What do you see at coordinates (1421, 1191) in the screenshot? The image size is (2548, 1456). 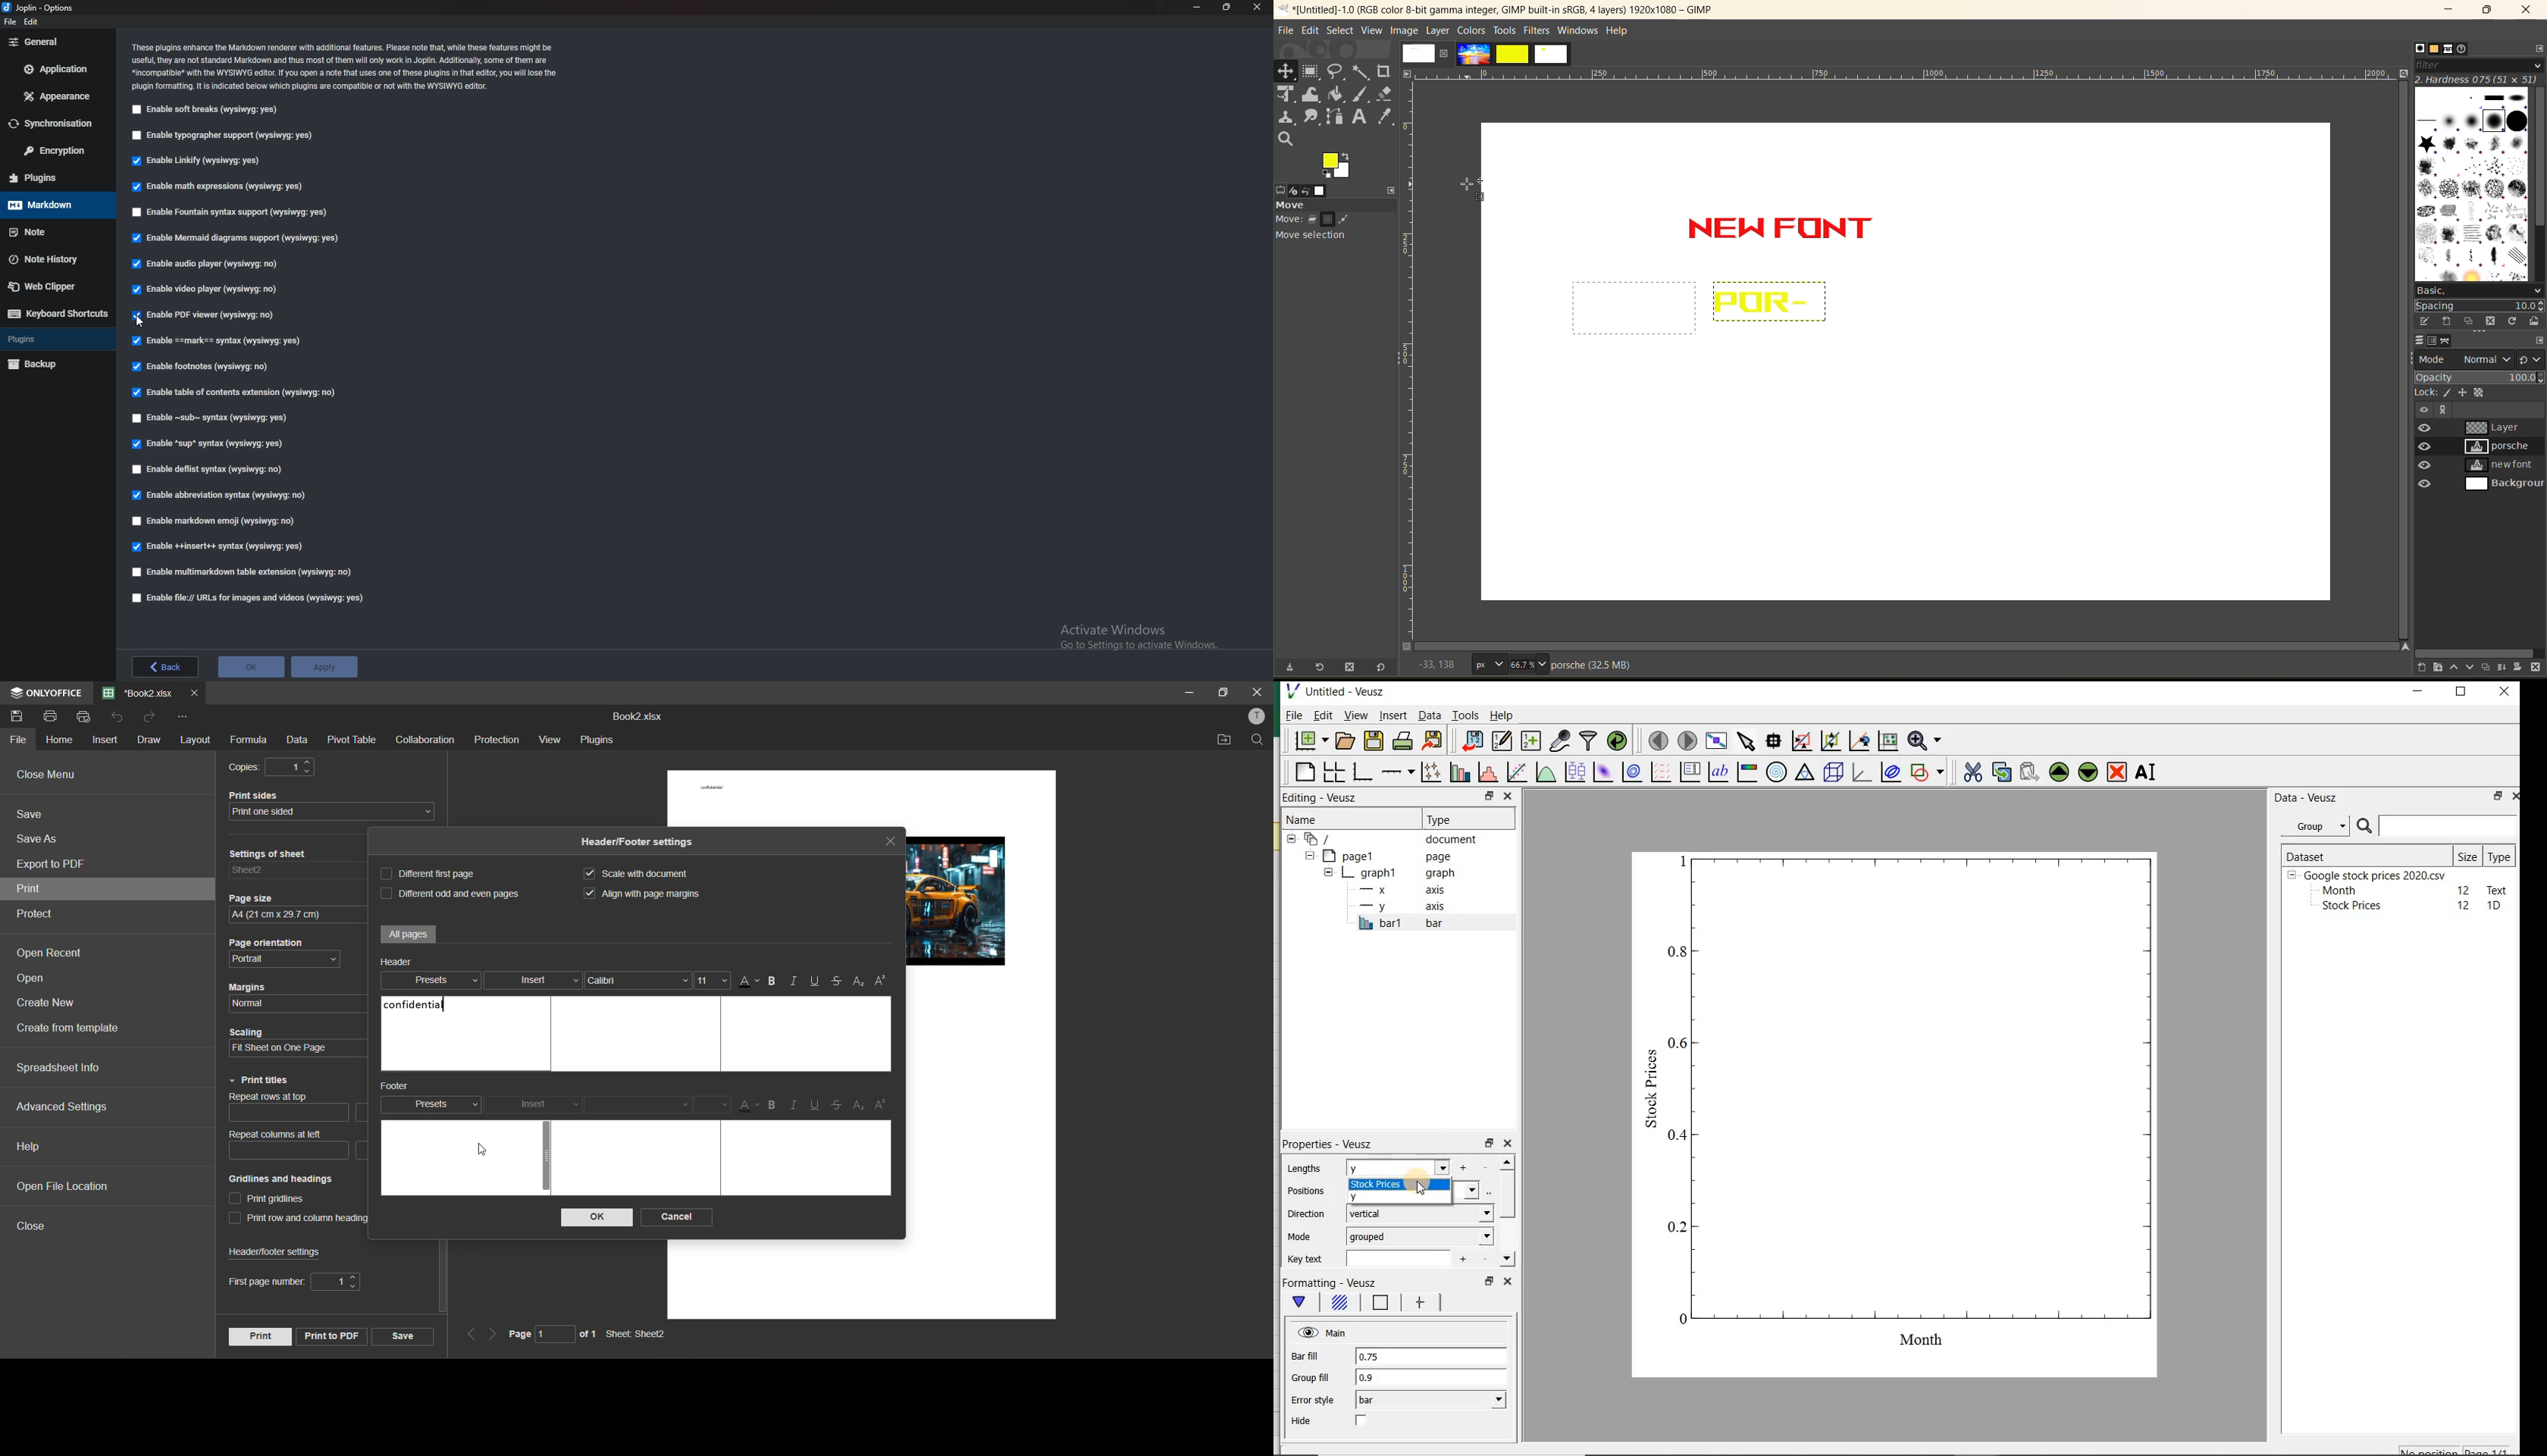 I see `CURSOR` at bounding box center [1421, 1191].